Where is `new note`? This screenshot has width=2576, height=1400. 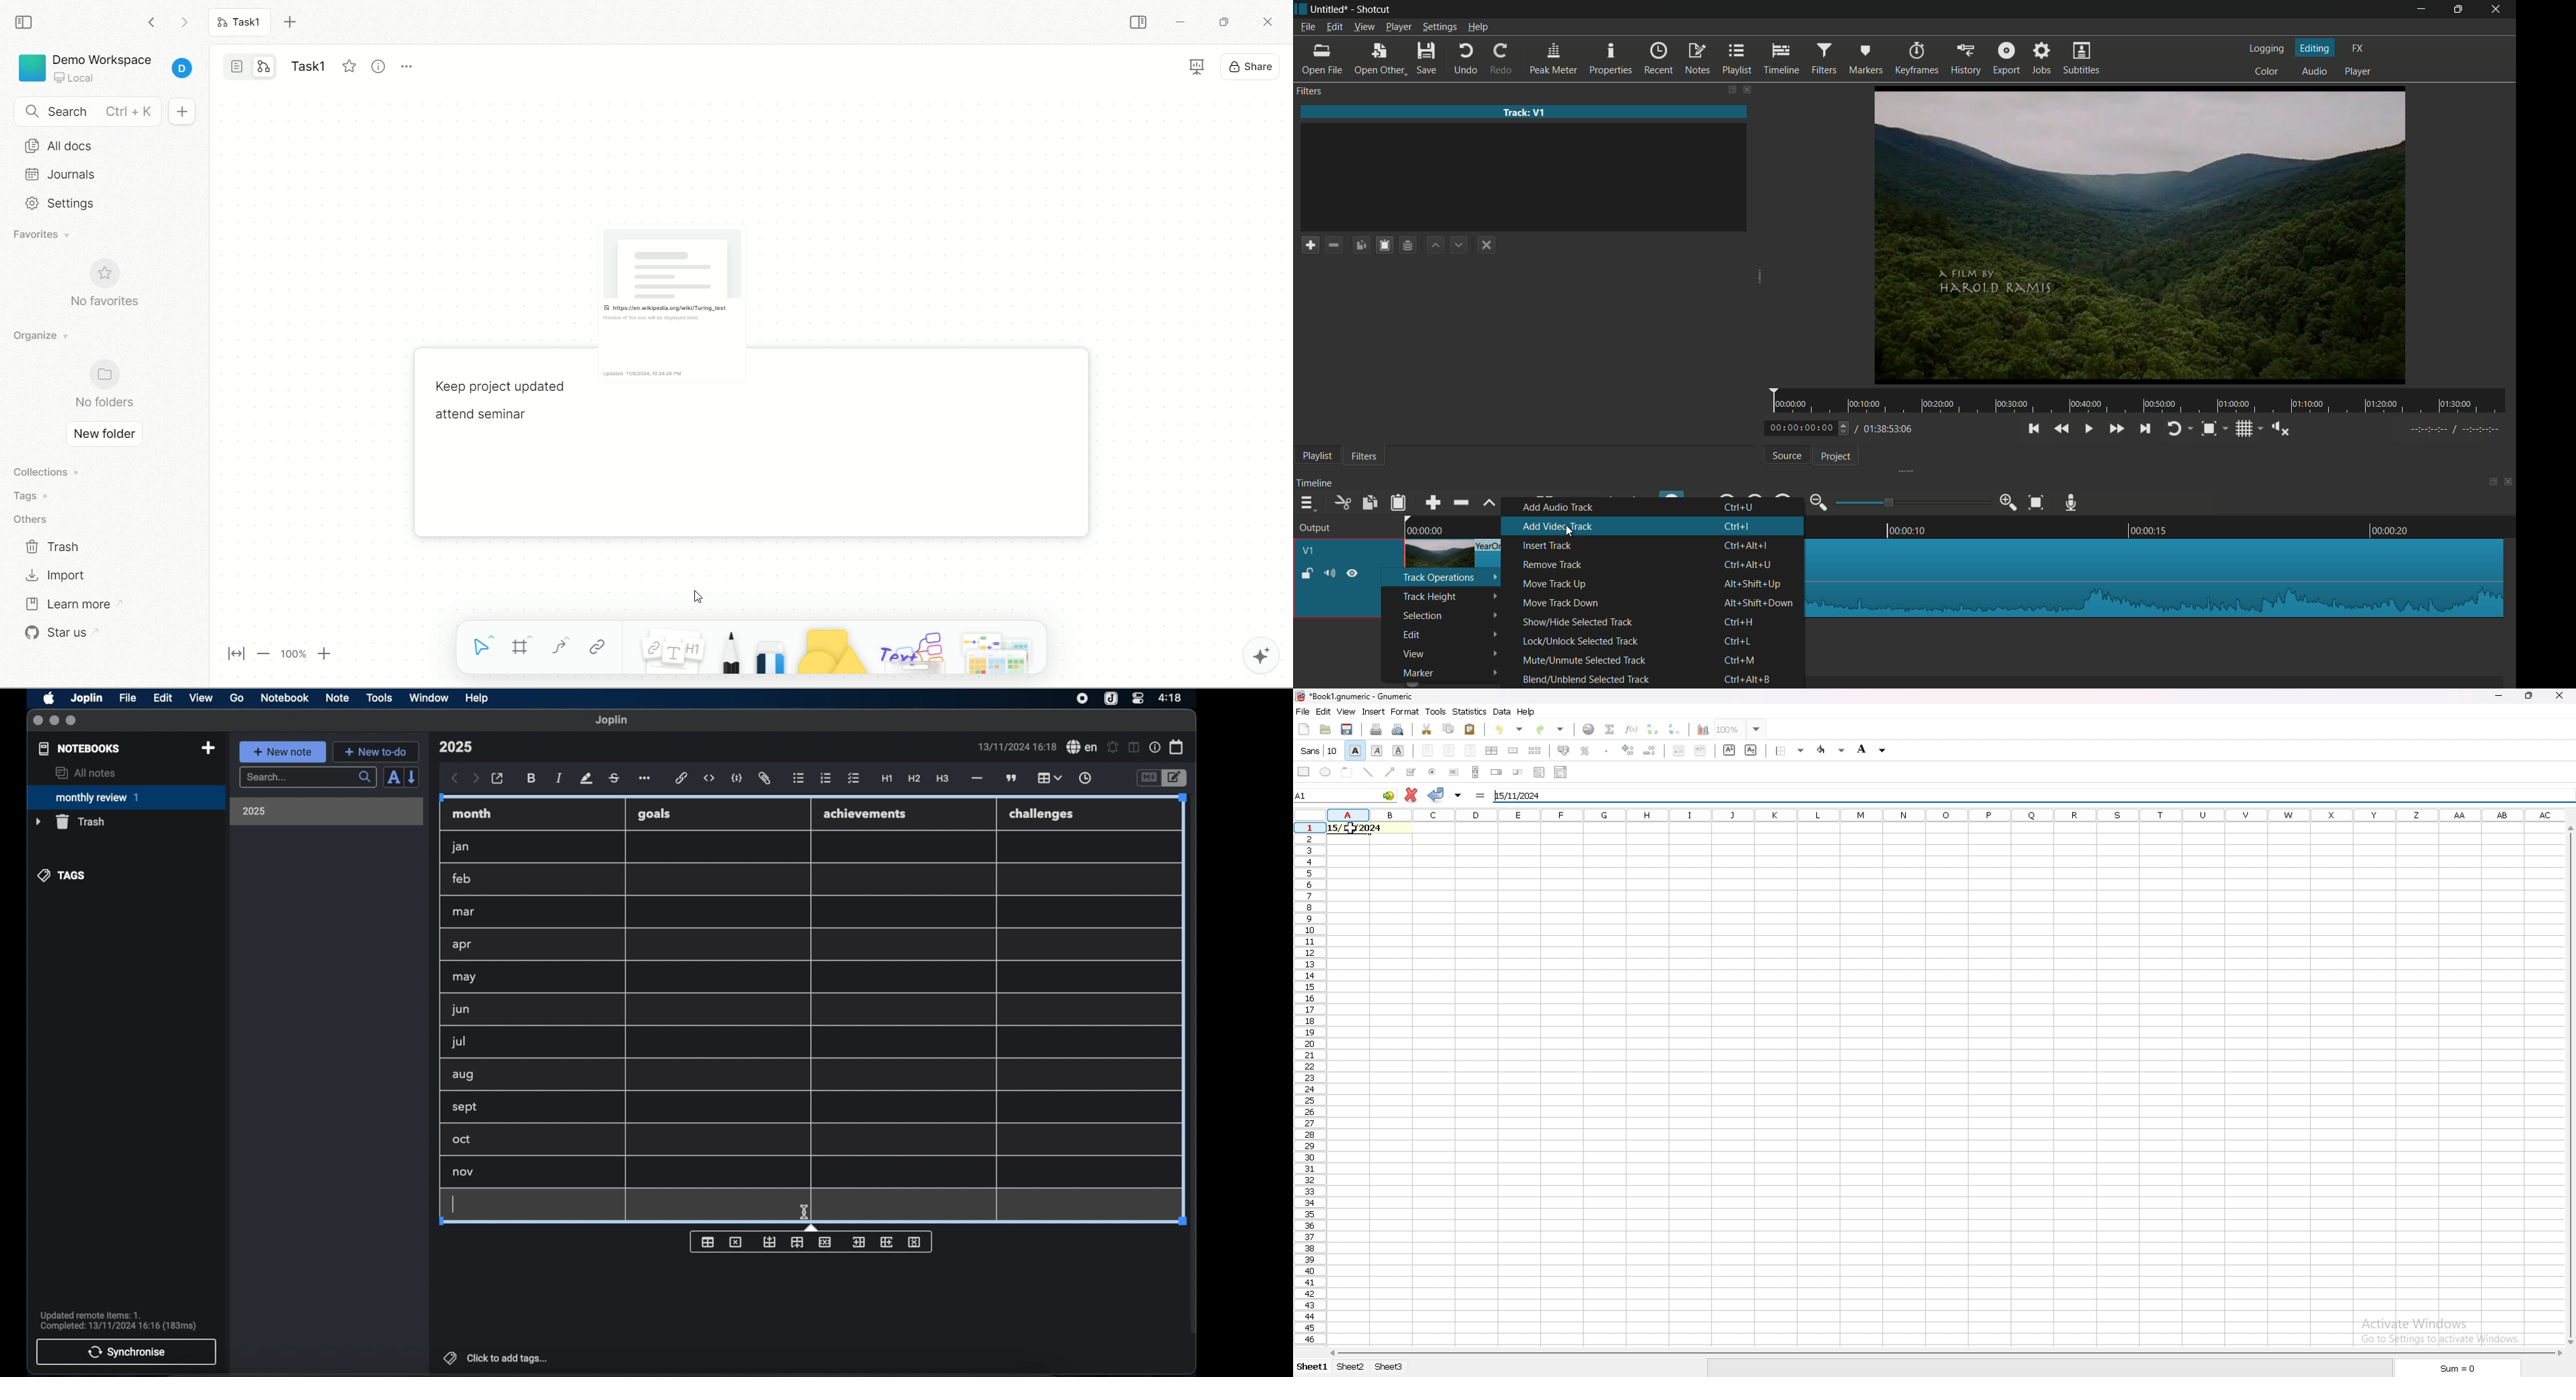 new note is located at coordinates (282, 752).